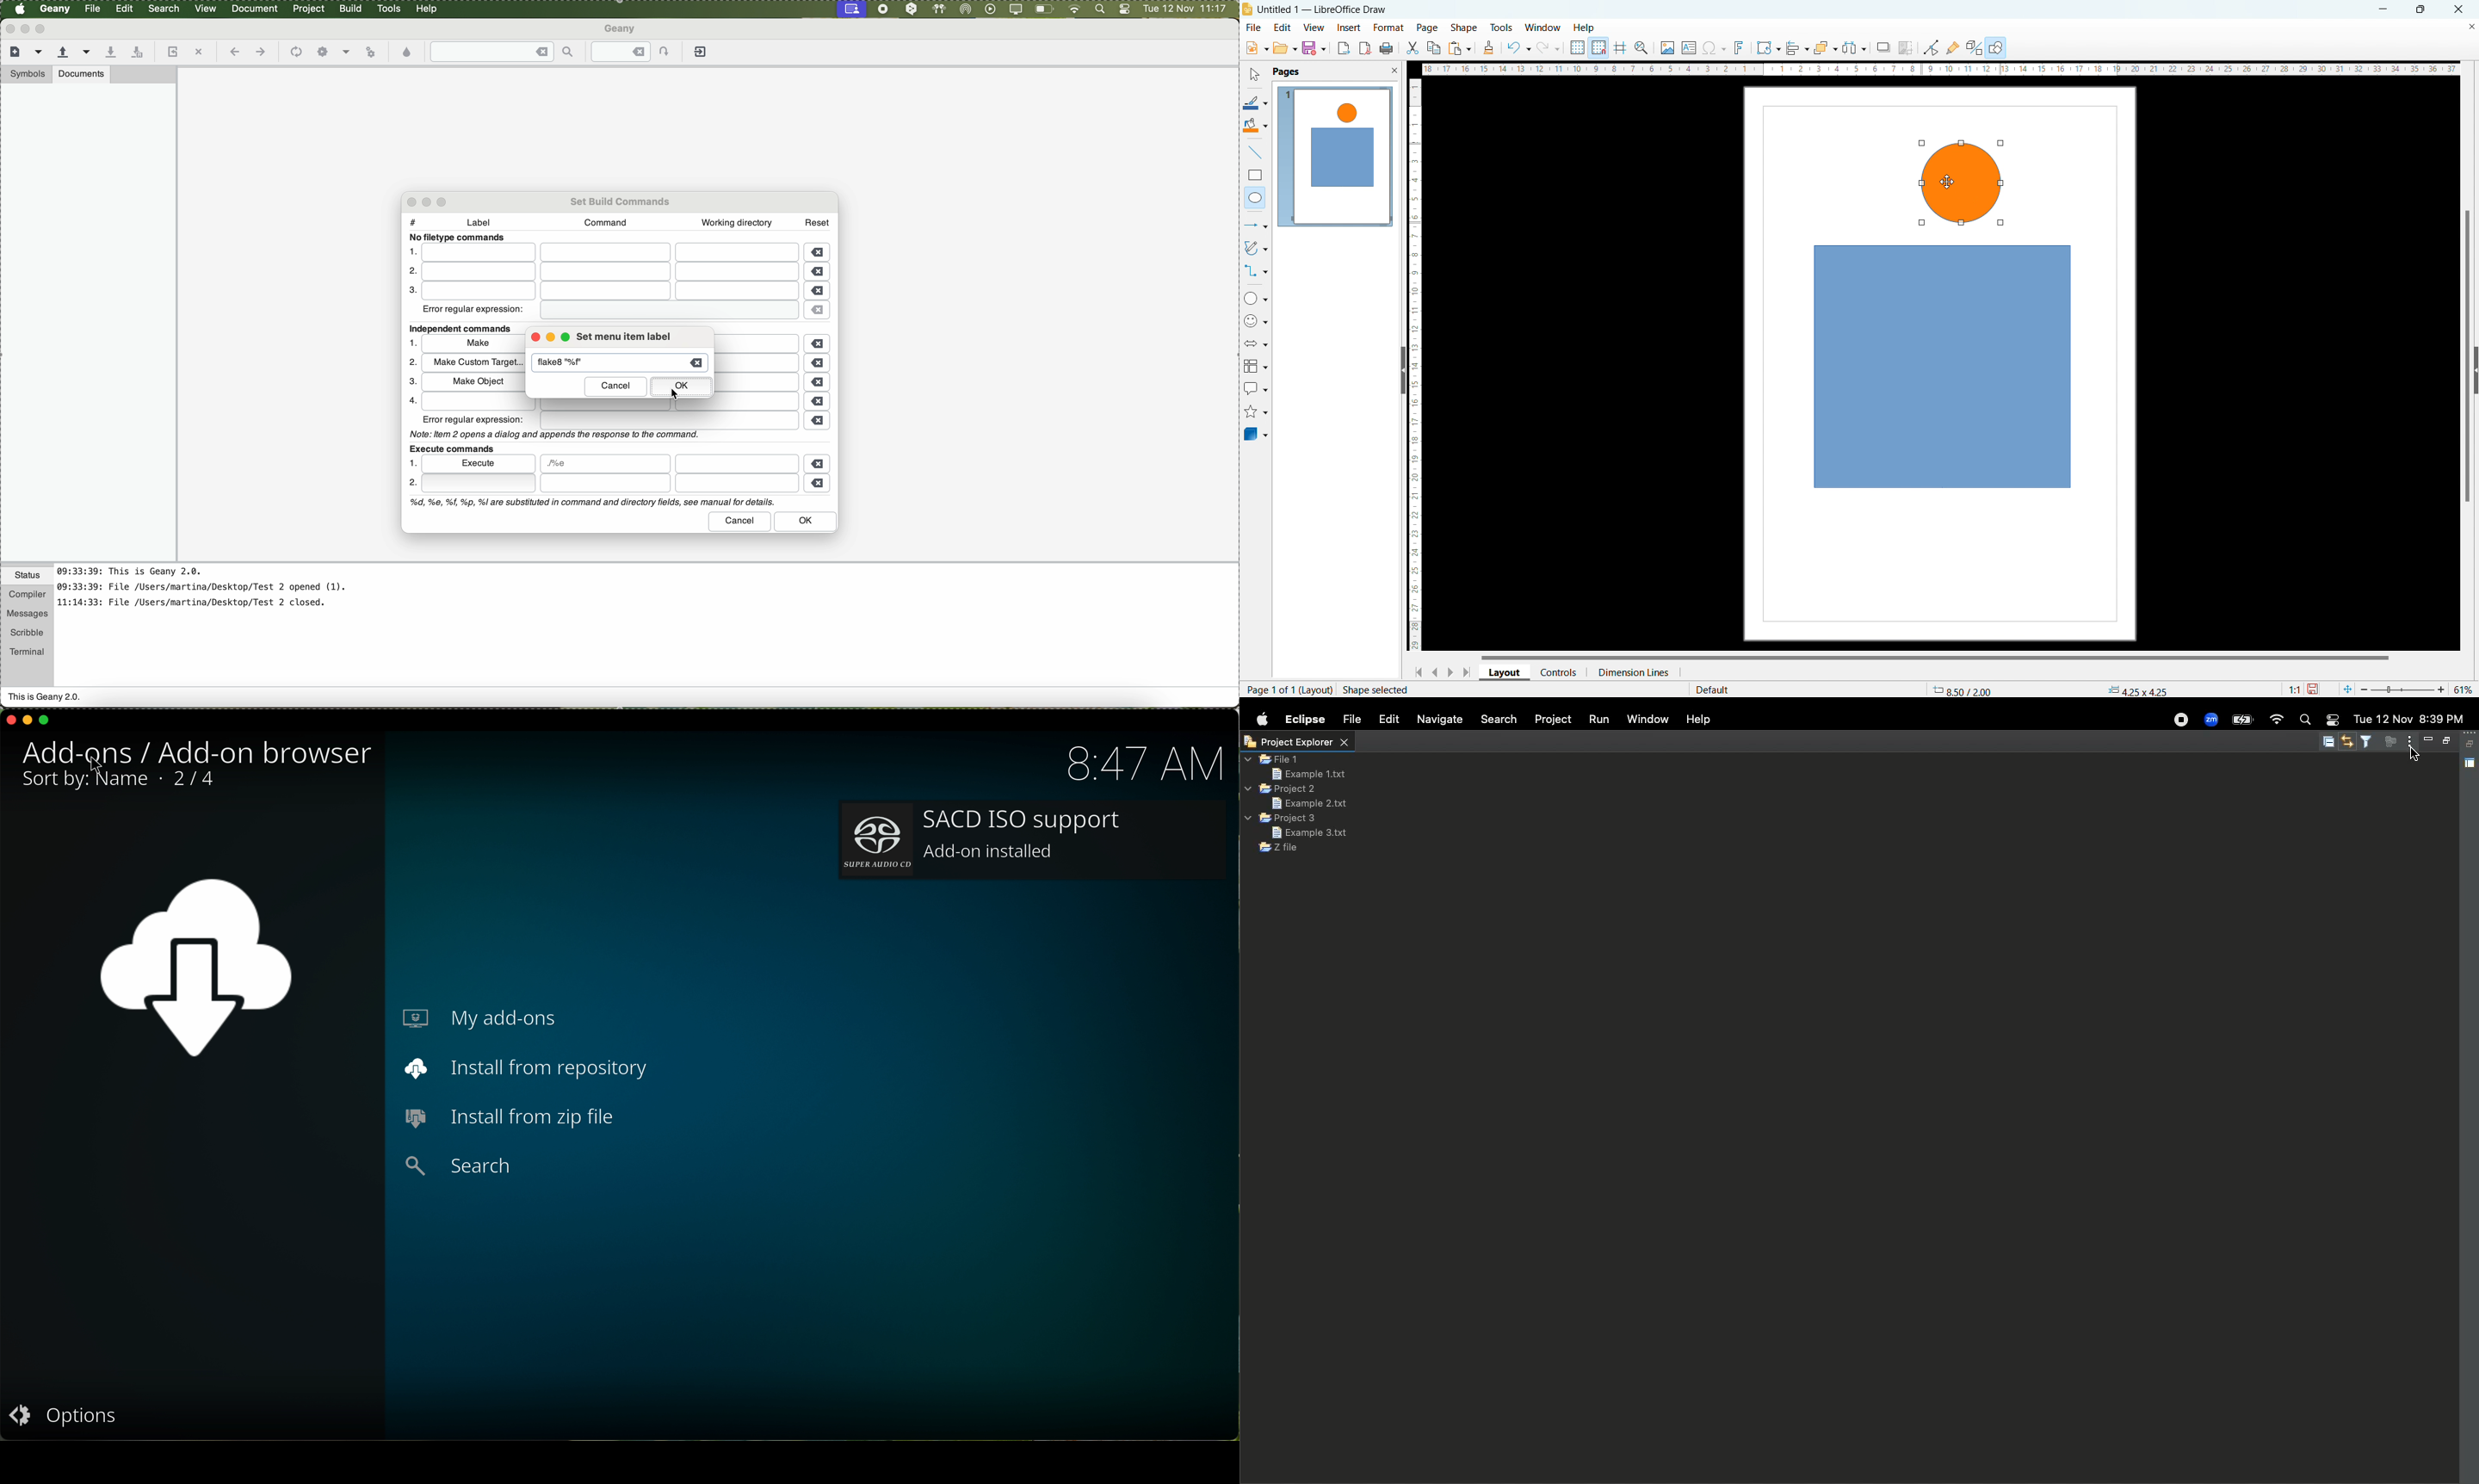 Image resolution: width=2492 pixels, height=1484 pixels. Describe the element at coordinates (1402, 370) in the screenshot. I see `hide pane` at that location.